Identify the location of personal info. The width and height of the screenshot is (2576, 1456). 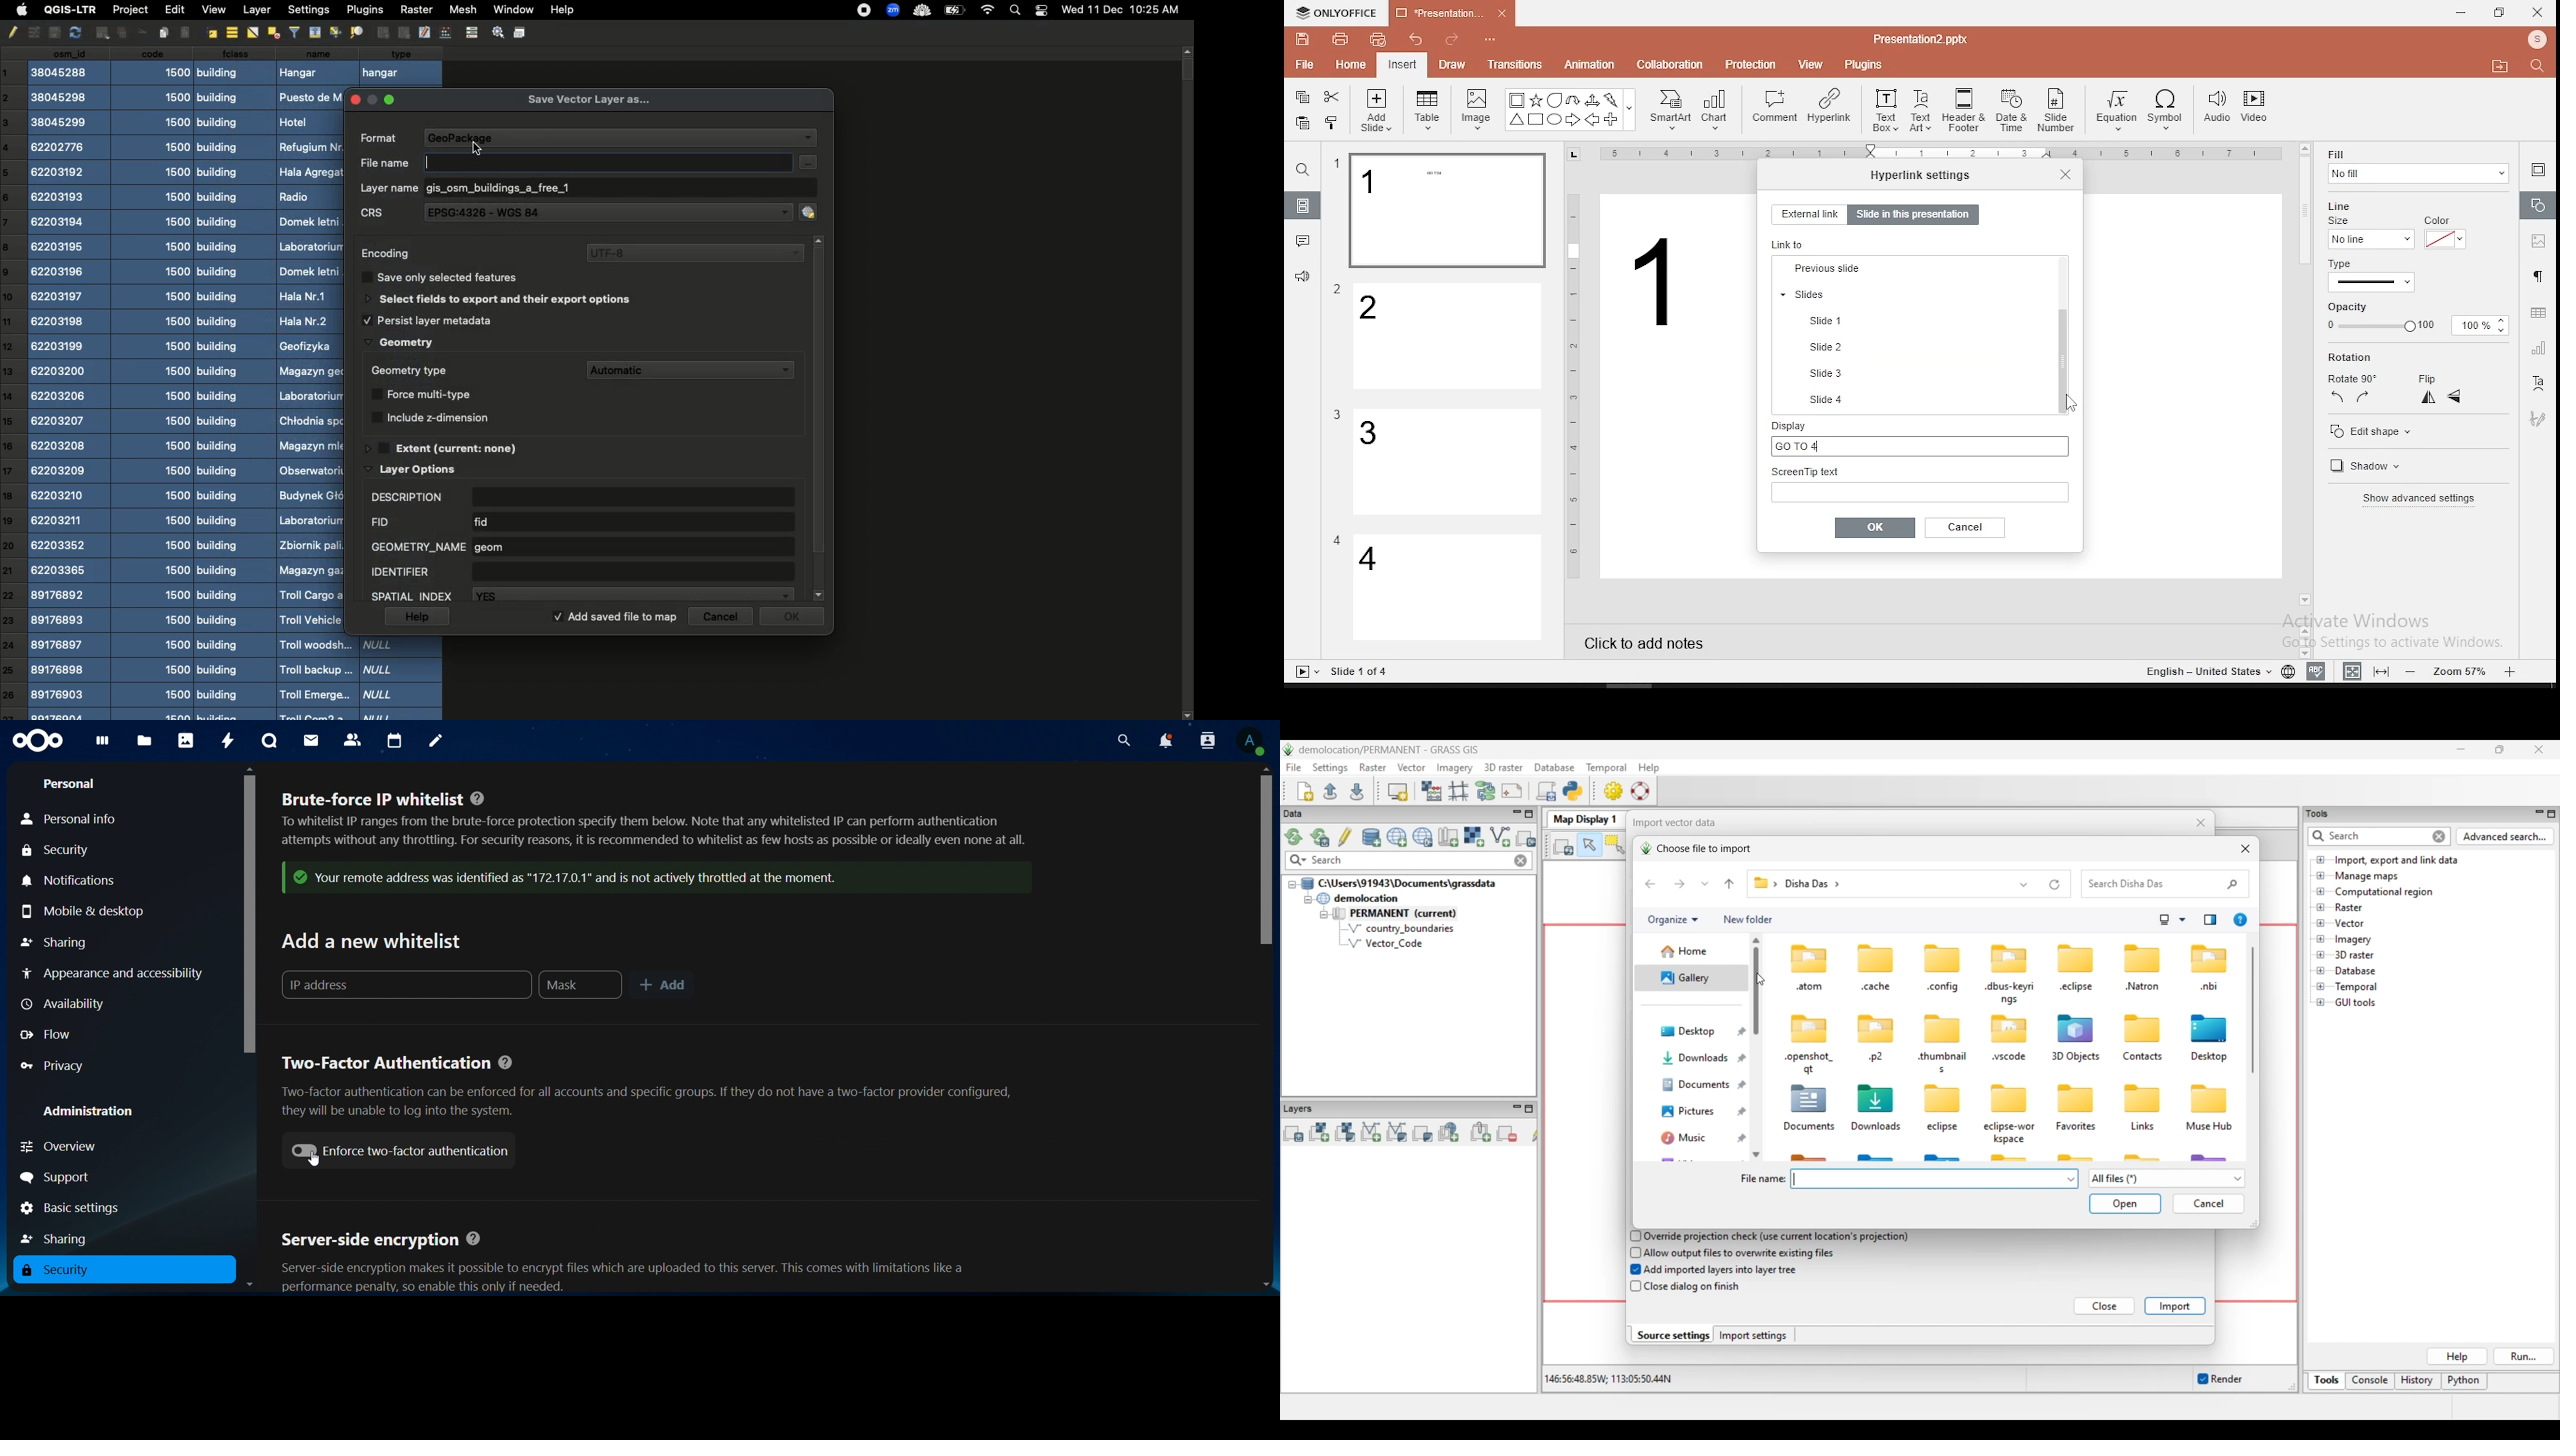
(68, 820).